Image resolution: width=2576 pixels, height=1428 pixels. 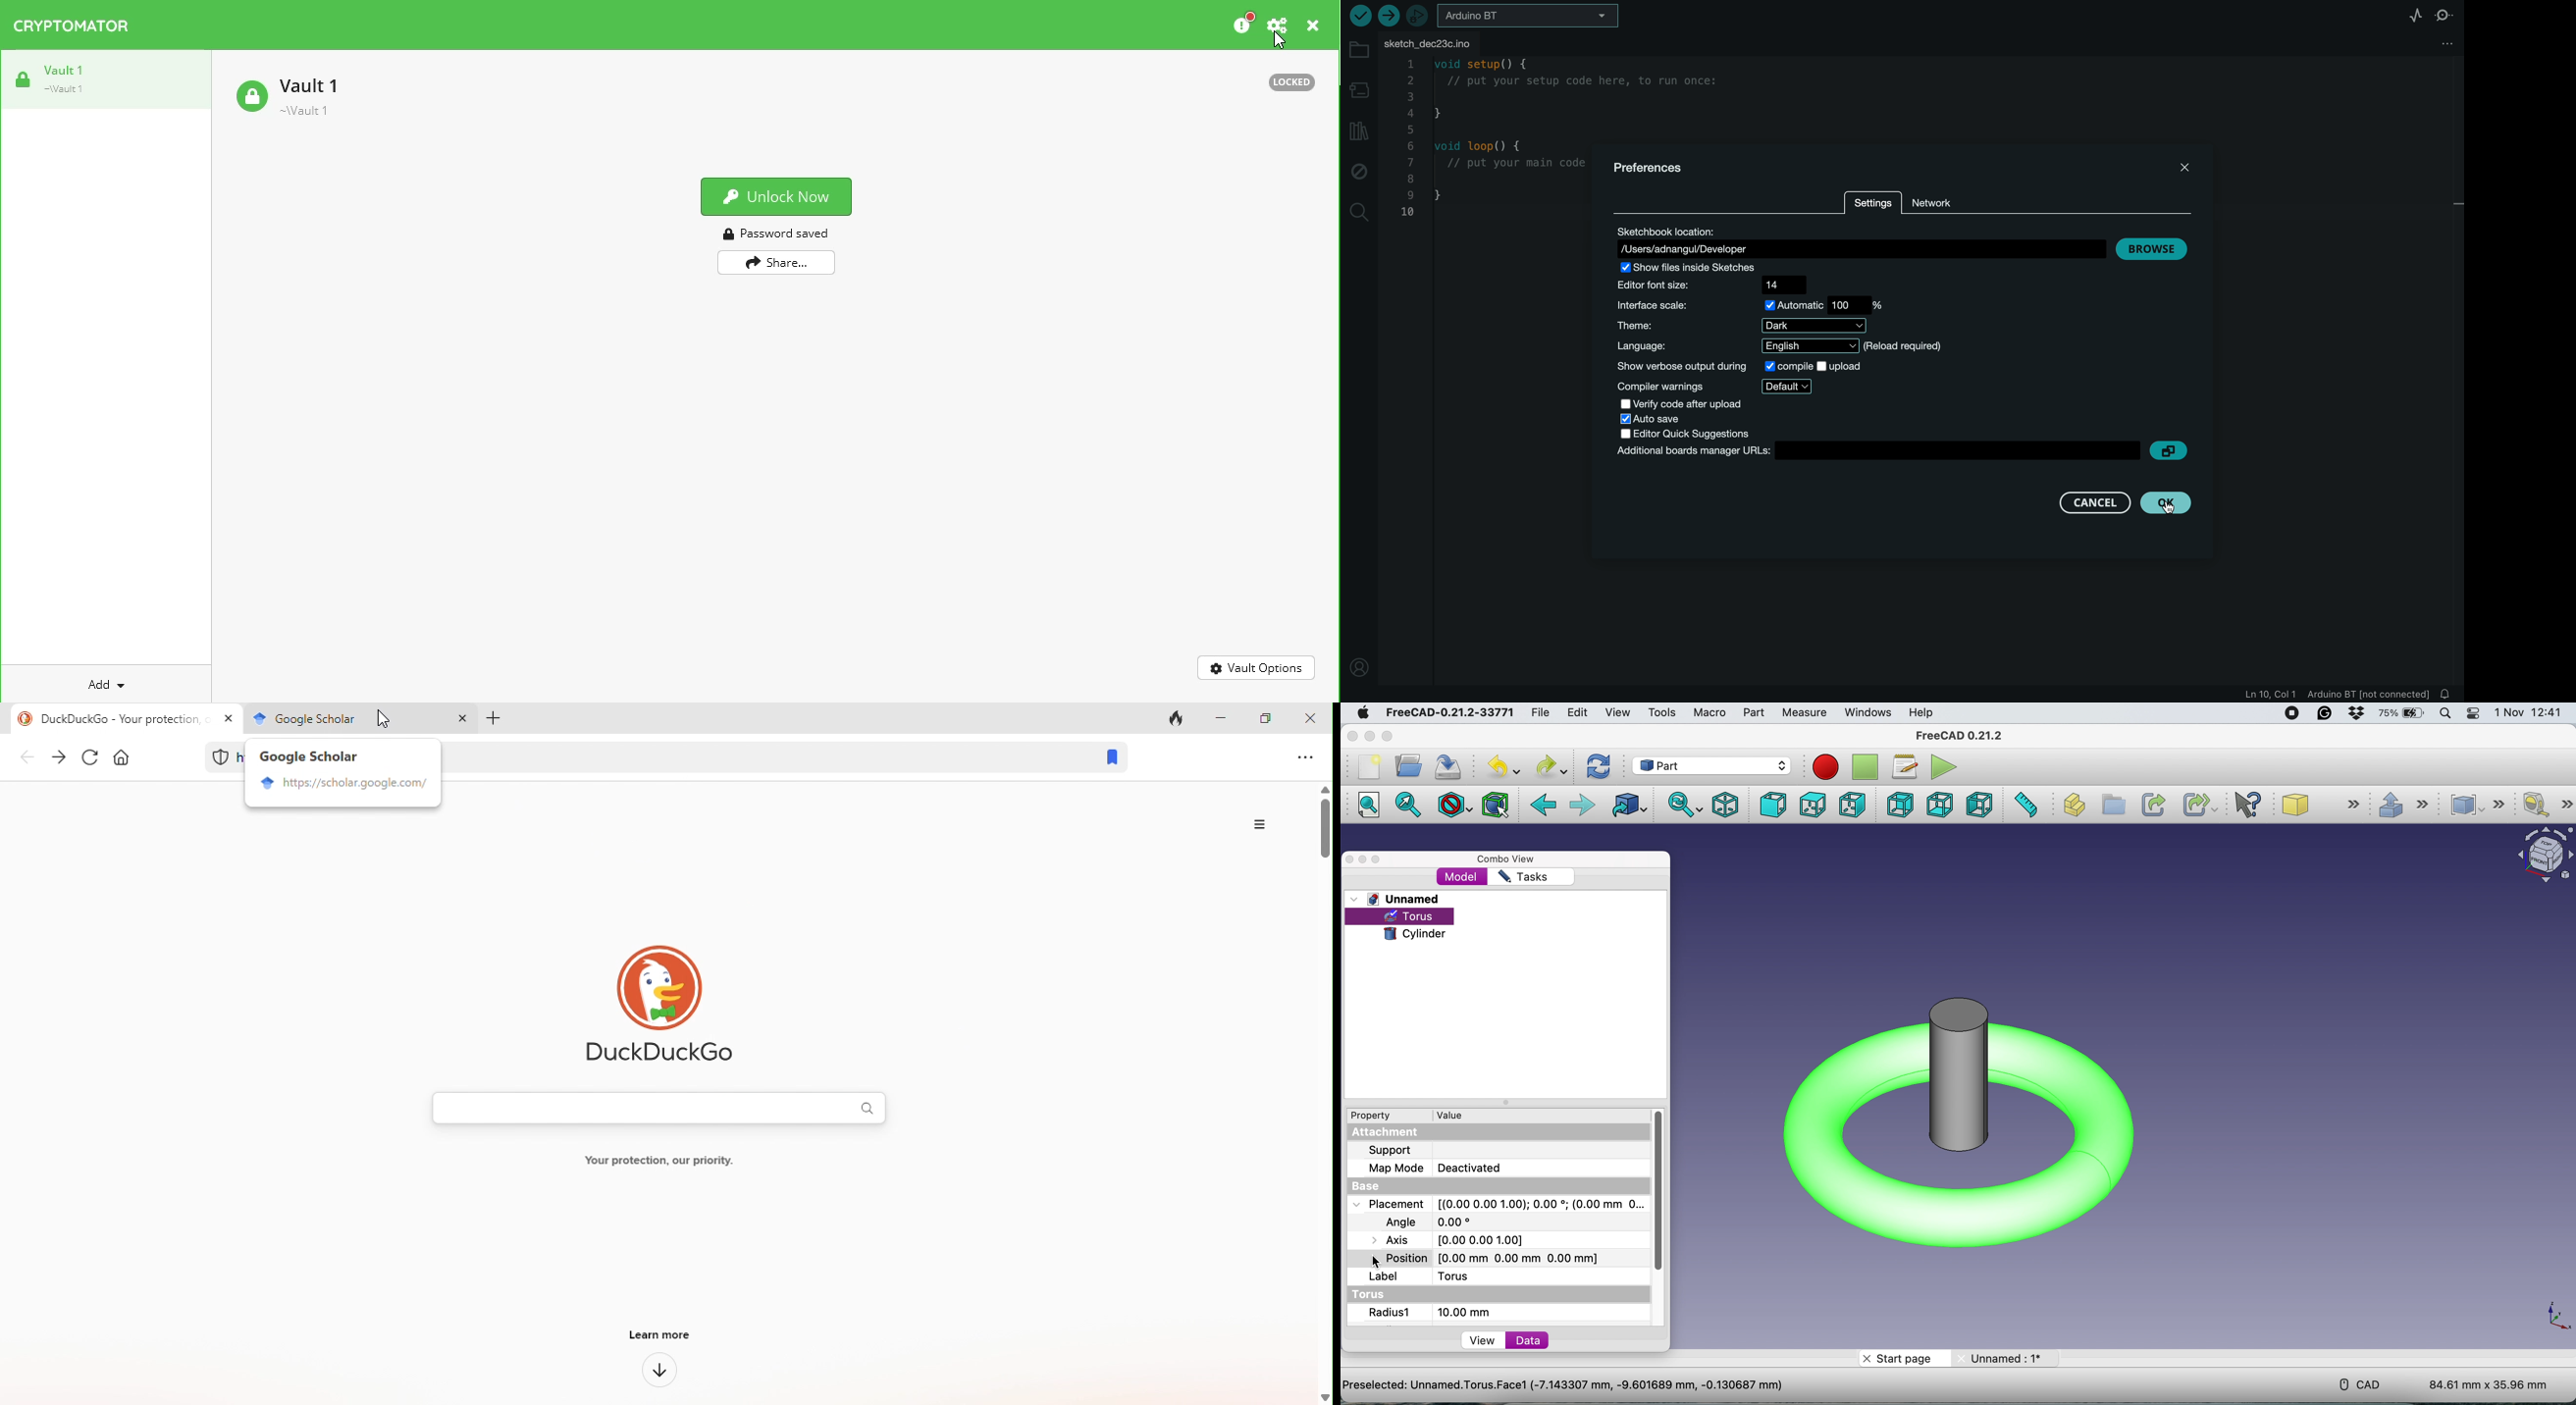 What do you see at coordinates (1378, 860) in the screenshot?
I see `maximise` at bounding box center [1378, 860].